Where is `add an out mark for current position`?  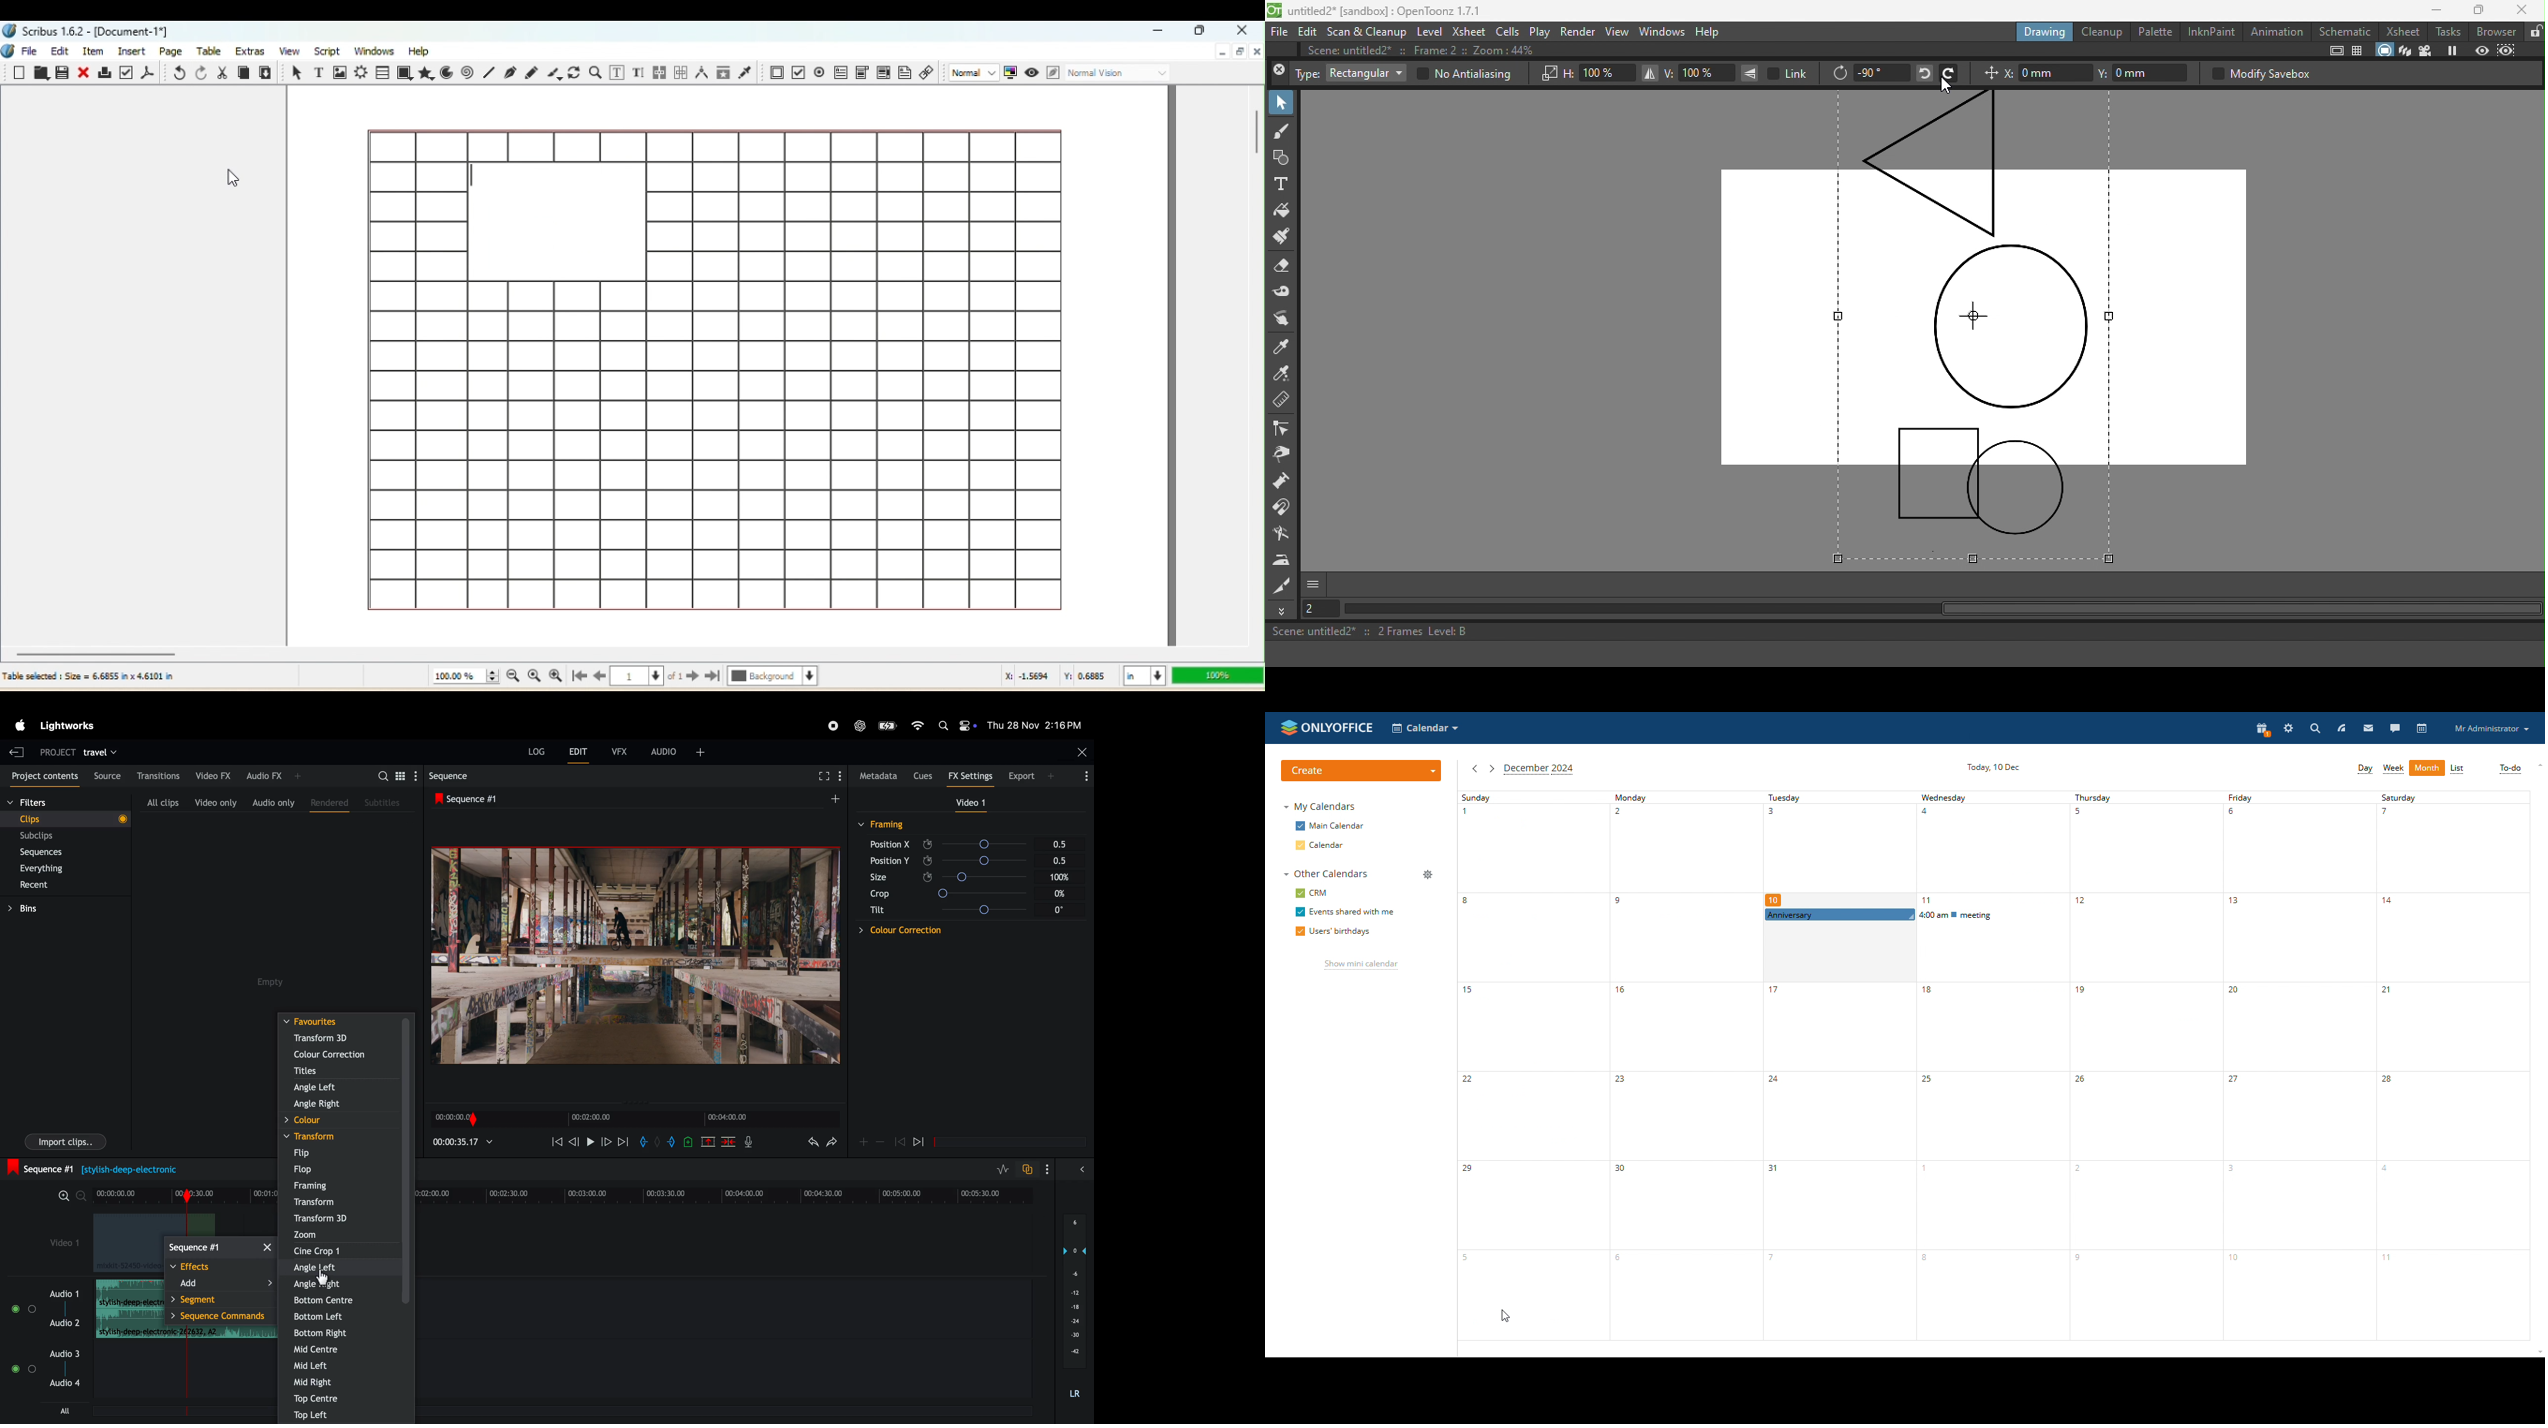 add an out mark for current position is located at coordinates (674, 1142).